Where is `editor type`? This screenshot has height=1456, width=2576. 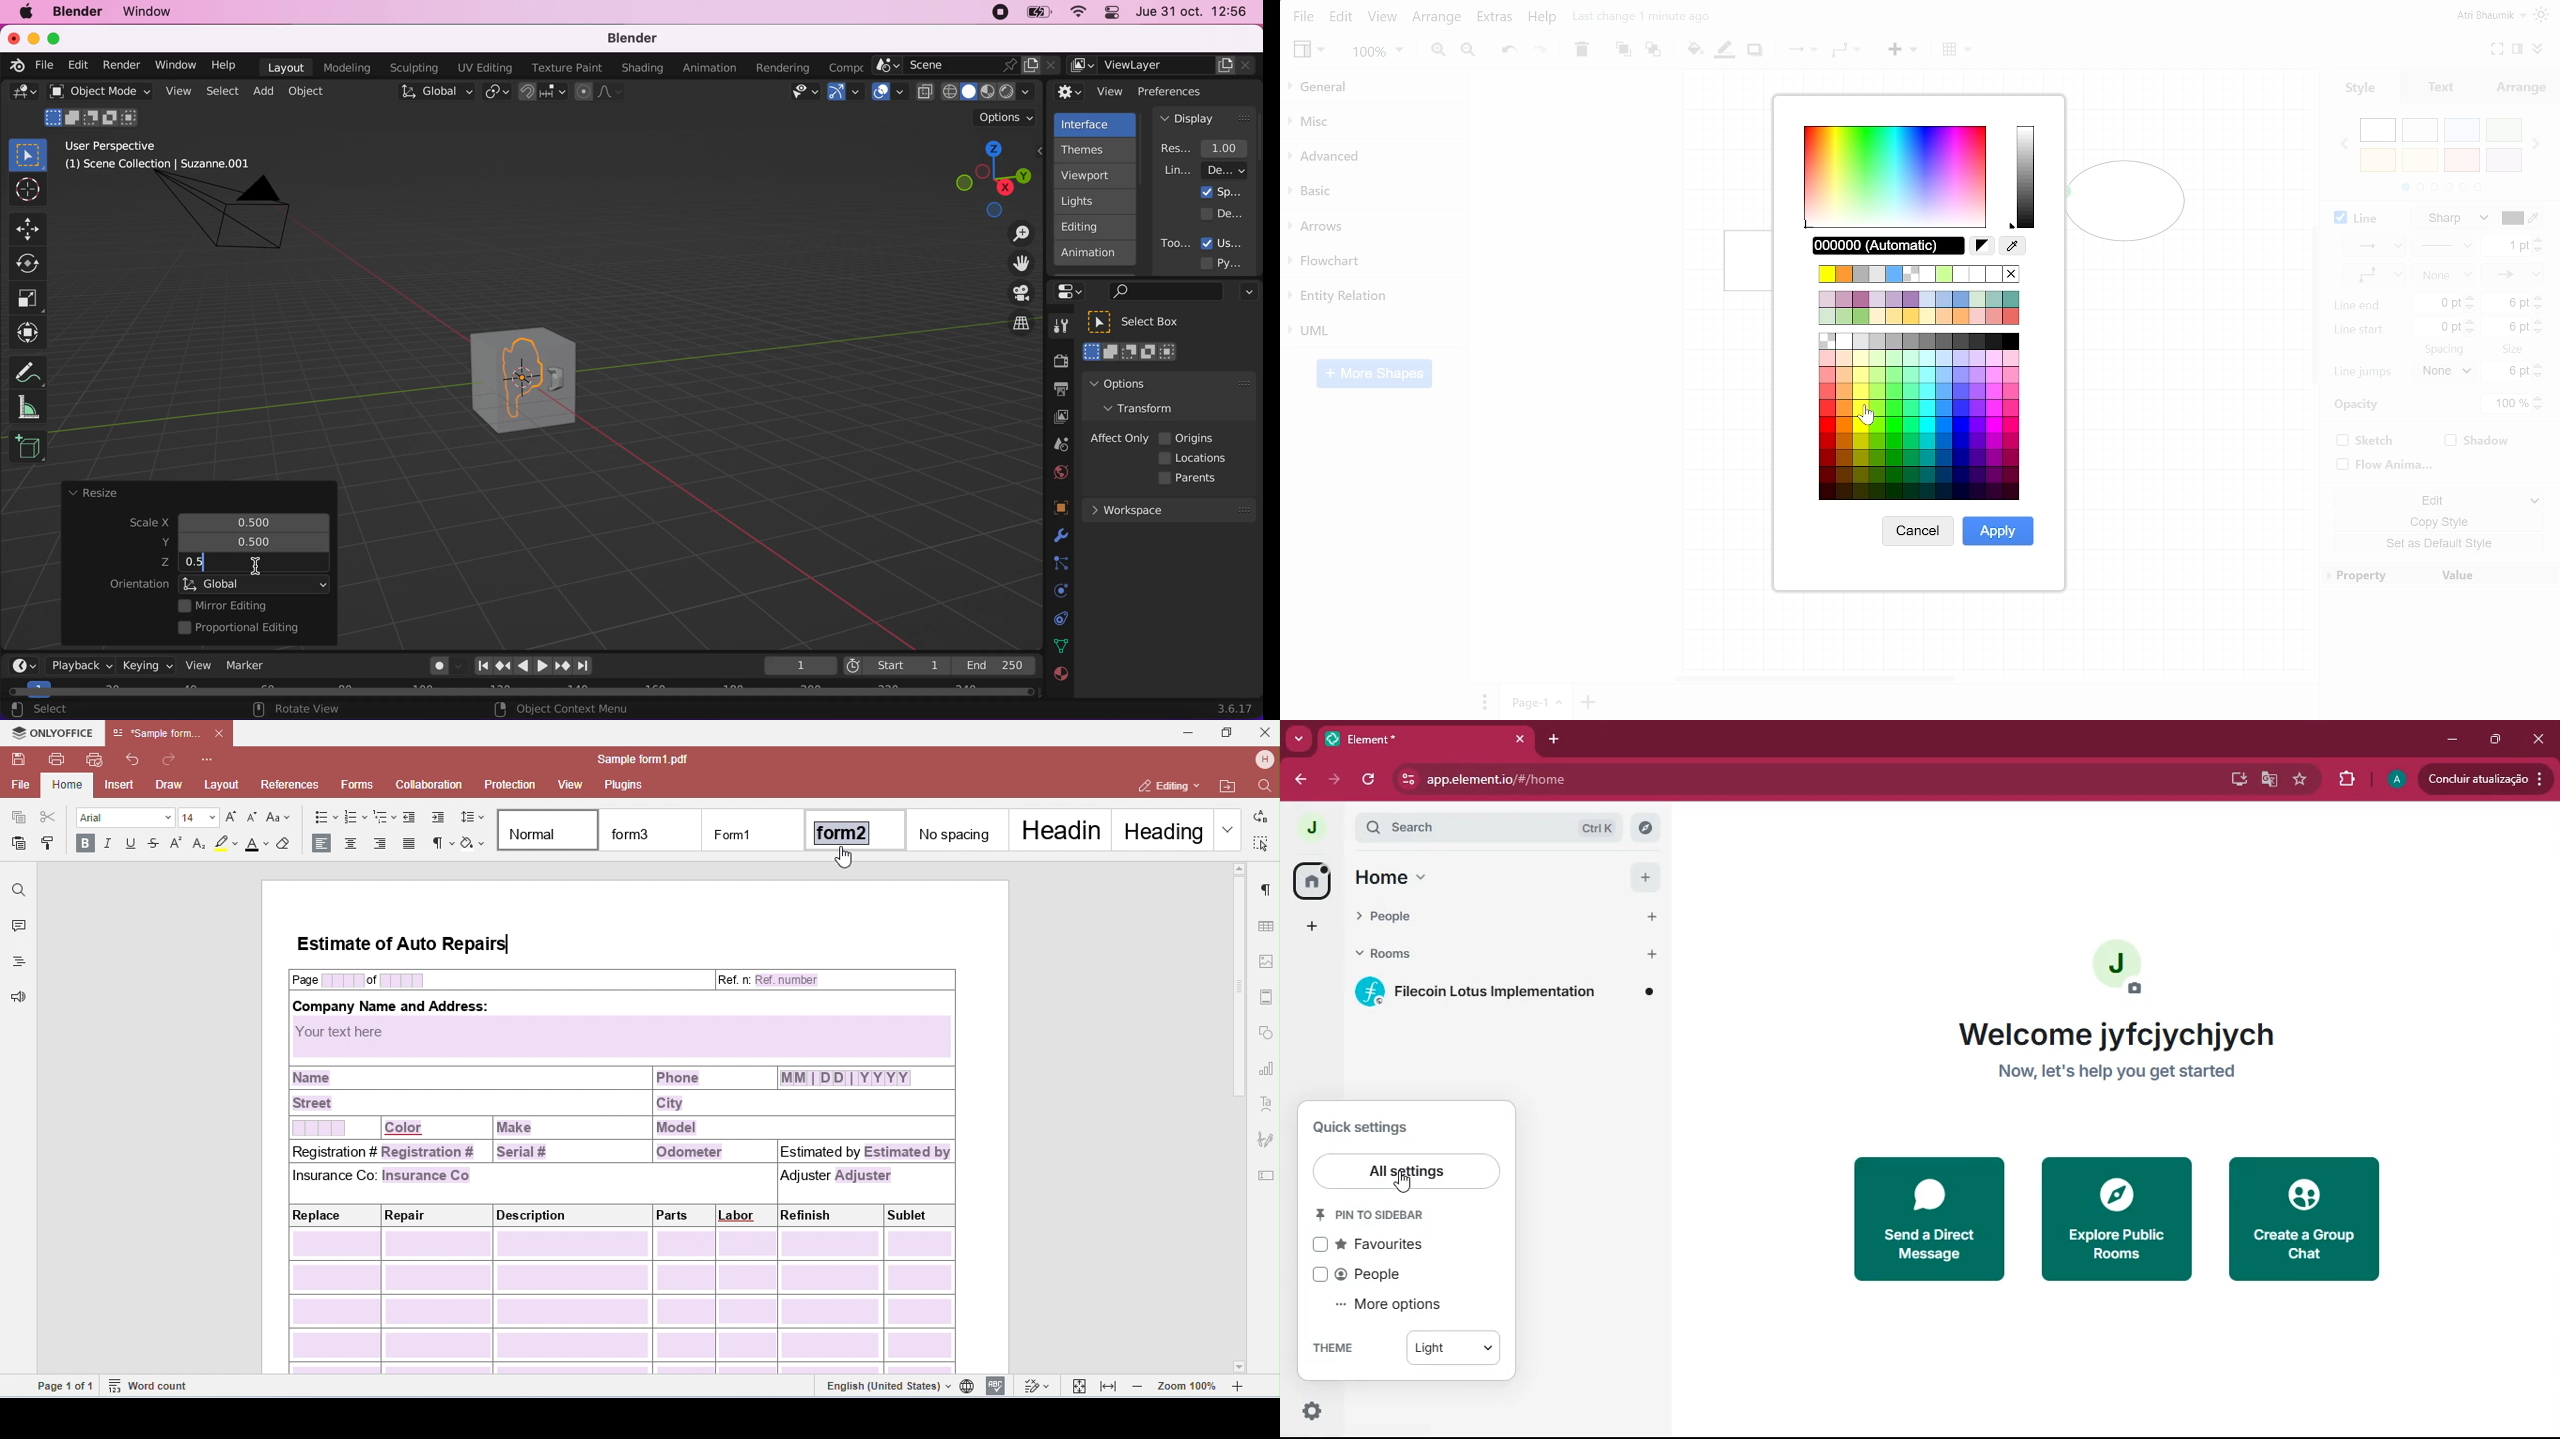
editor type is located at coordinates (20, 658).